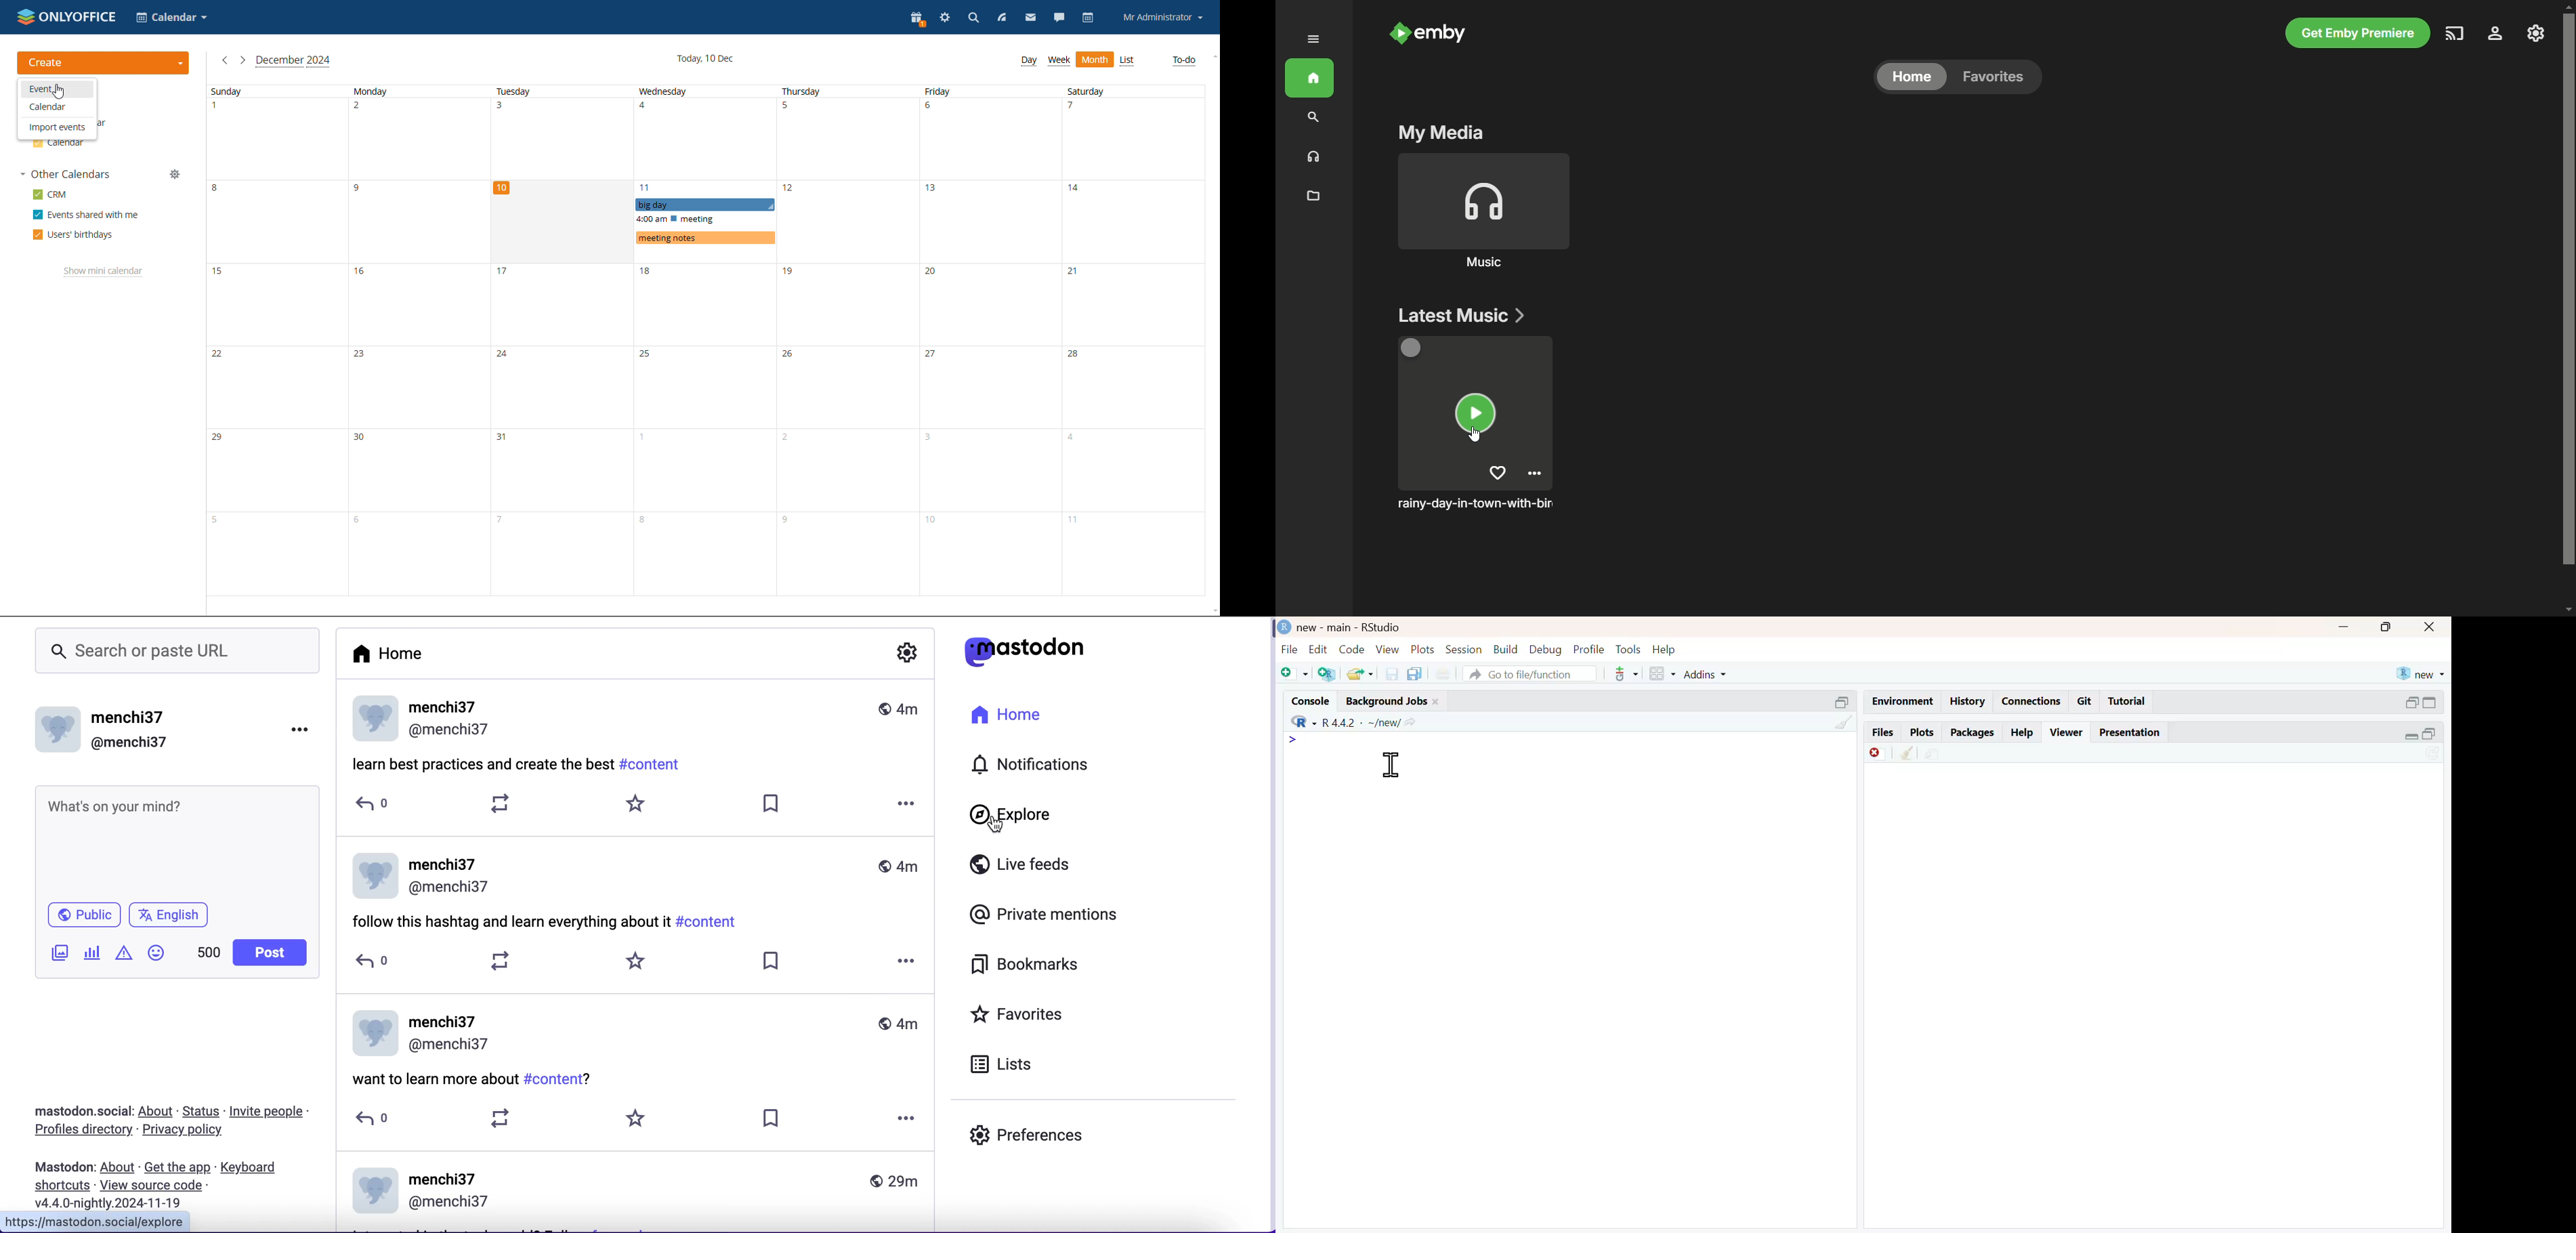 The image size is (2576, 1260). What do you see at coordinates (2421, 673) in the screenshot?
I see `new` at bounding box center [2421, 673].